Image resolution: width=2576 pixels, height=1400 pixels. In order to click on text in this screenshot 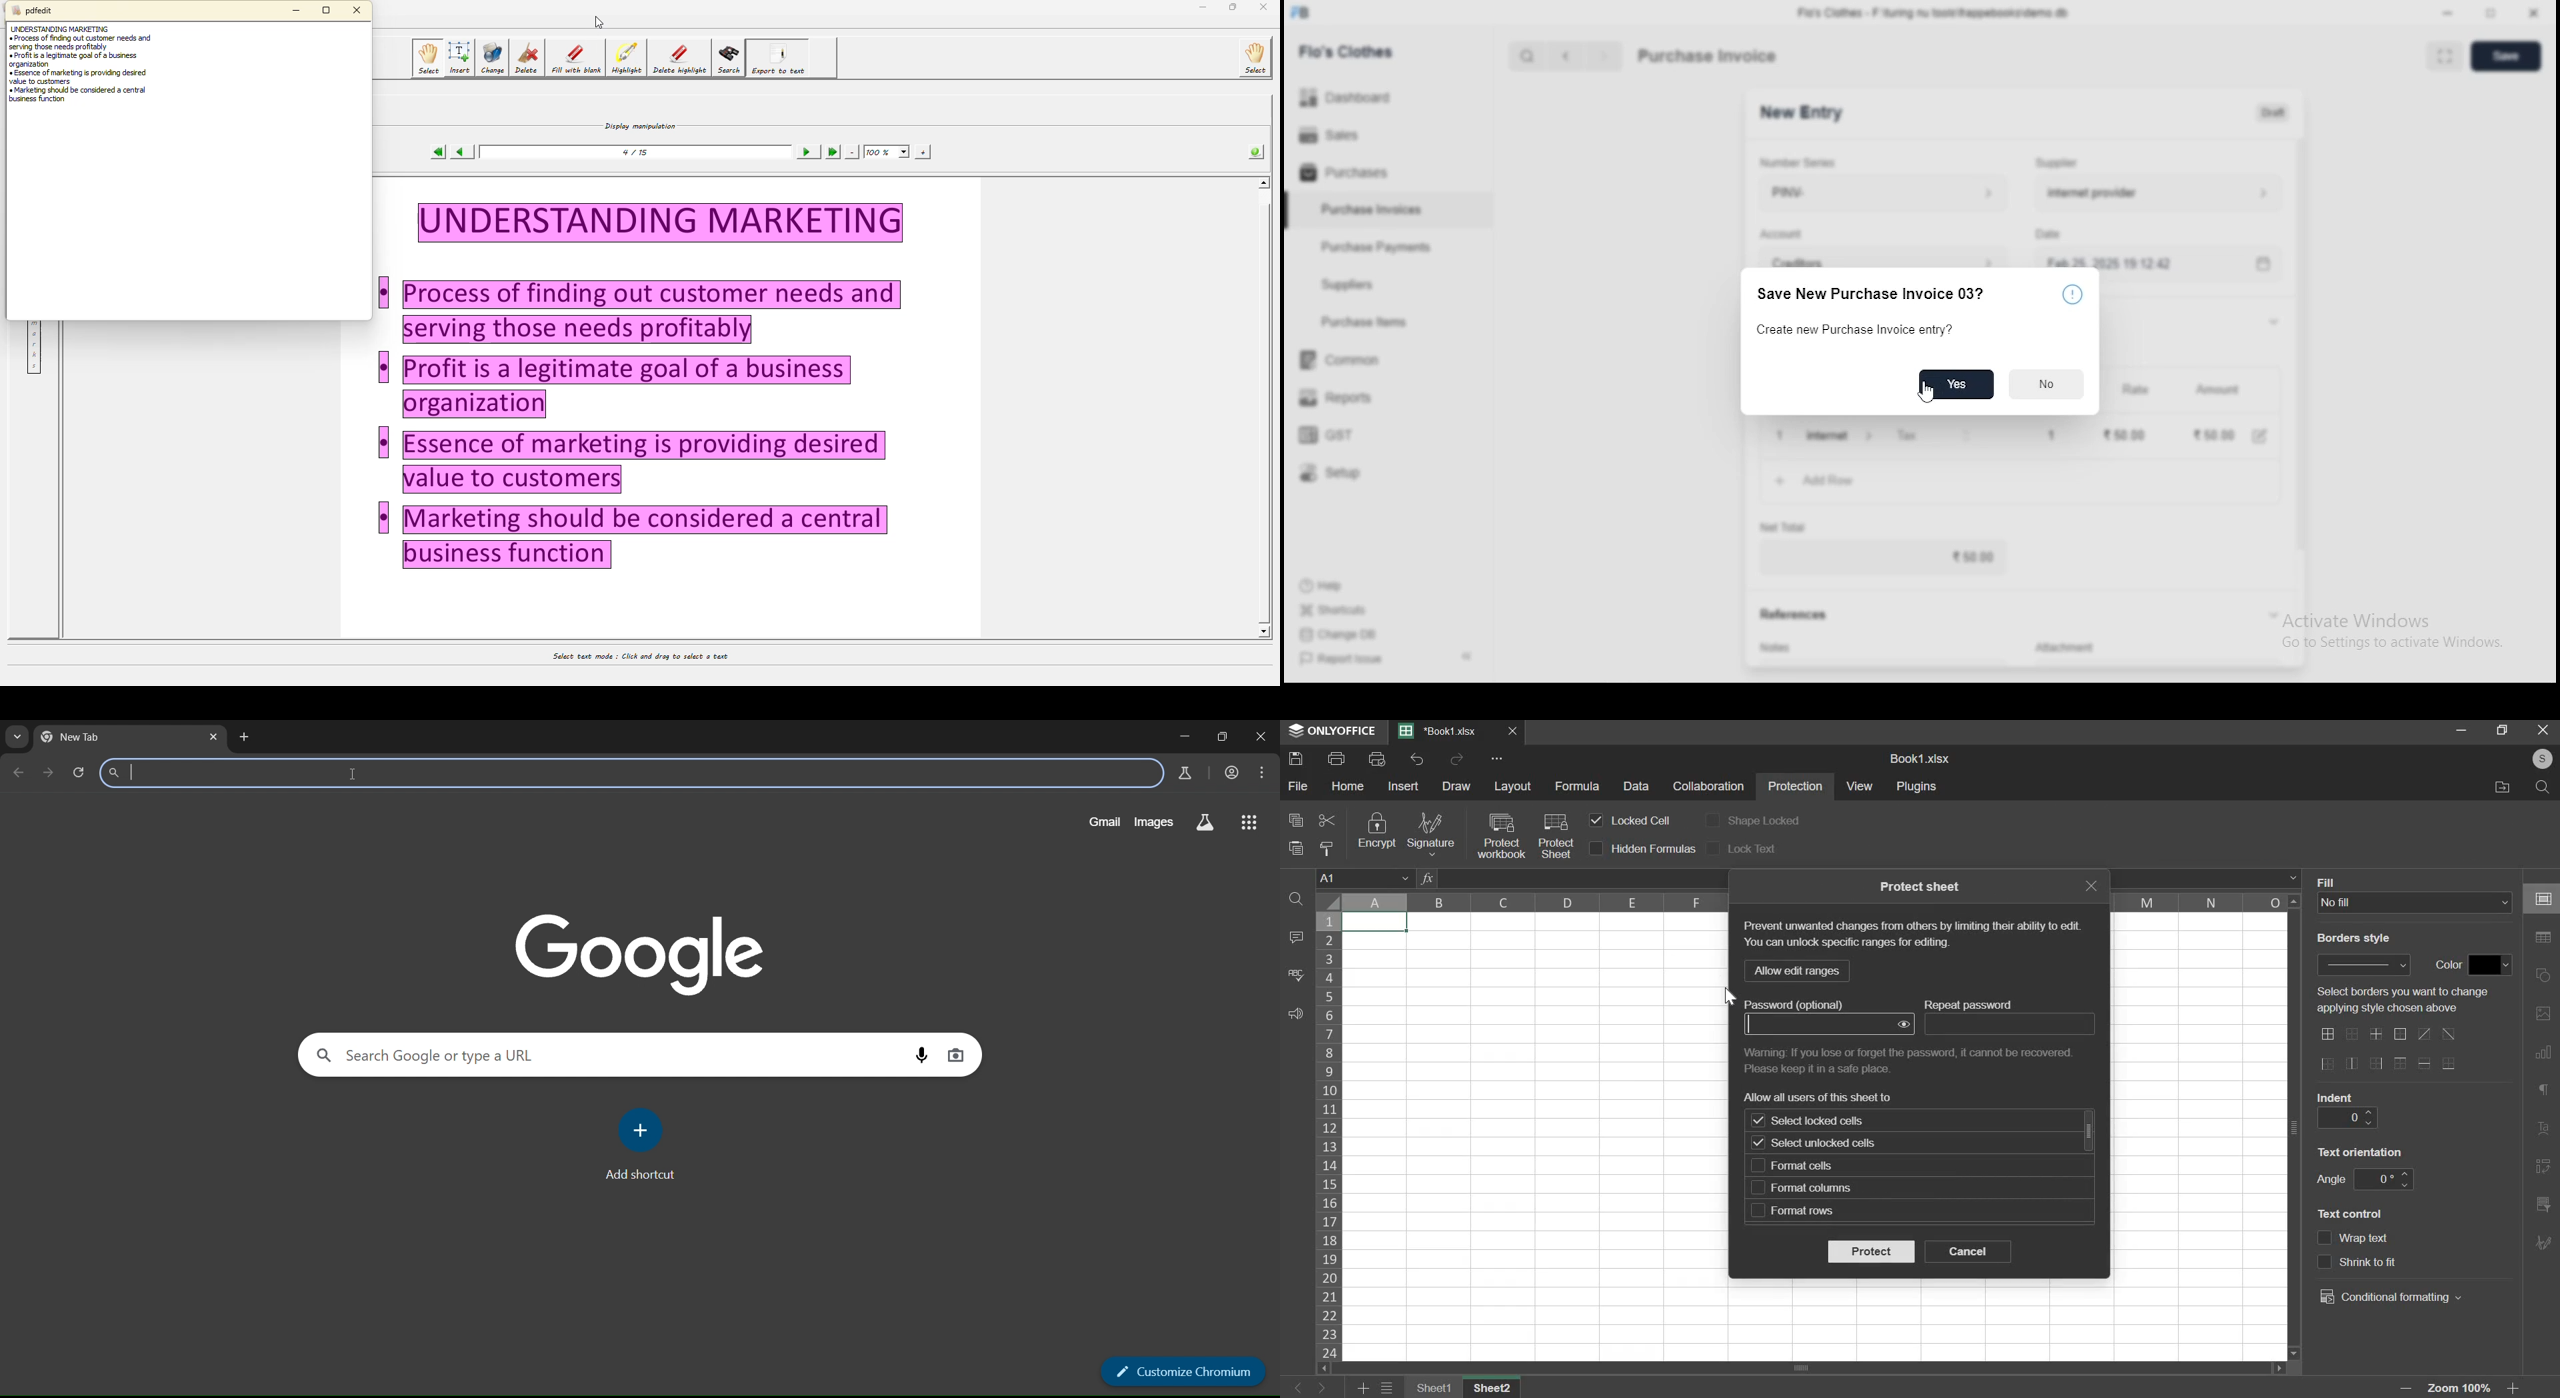, I will do `click(1803, 1004)`.